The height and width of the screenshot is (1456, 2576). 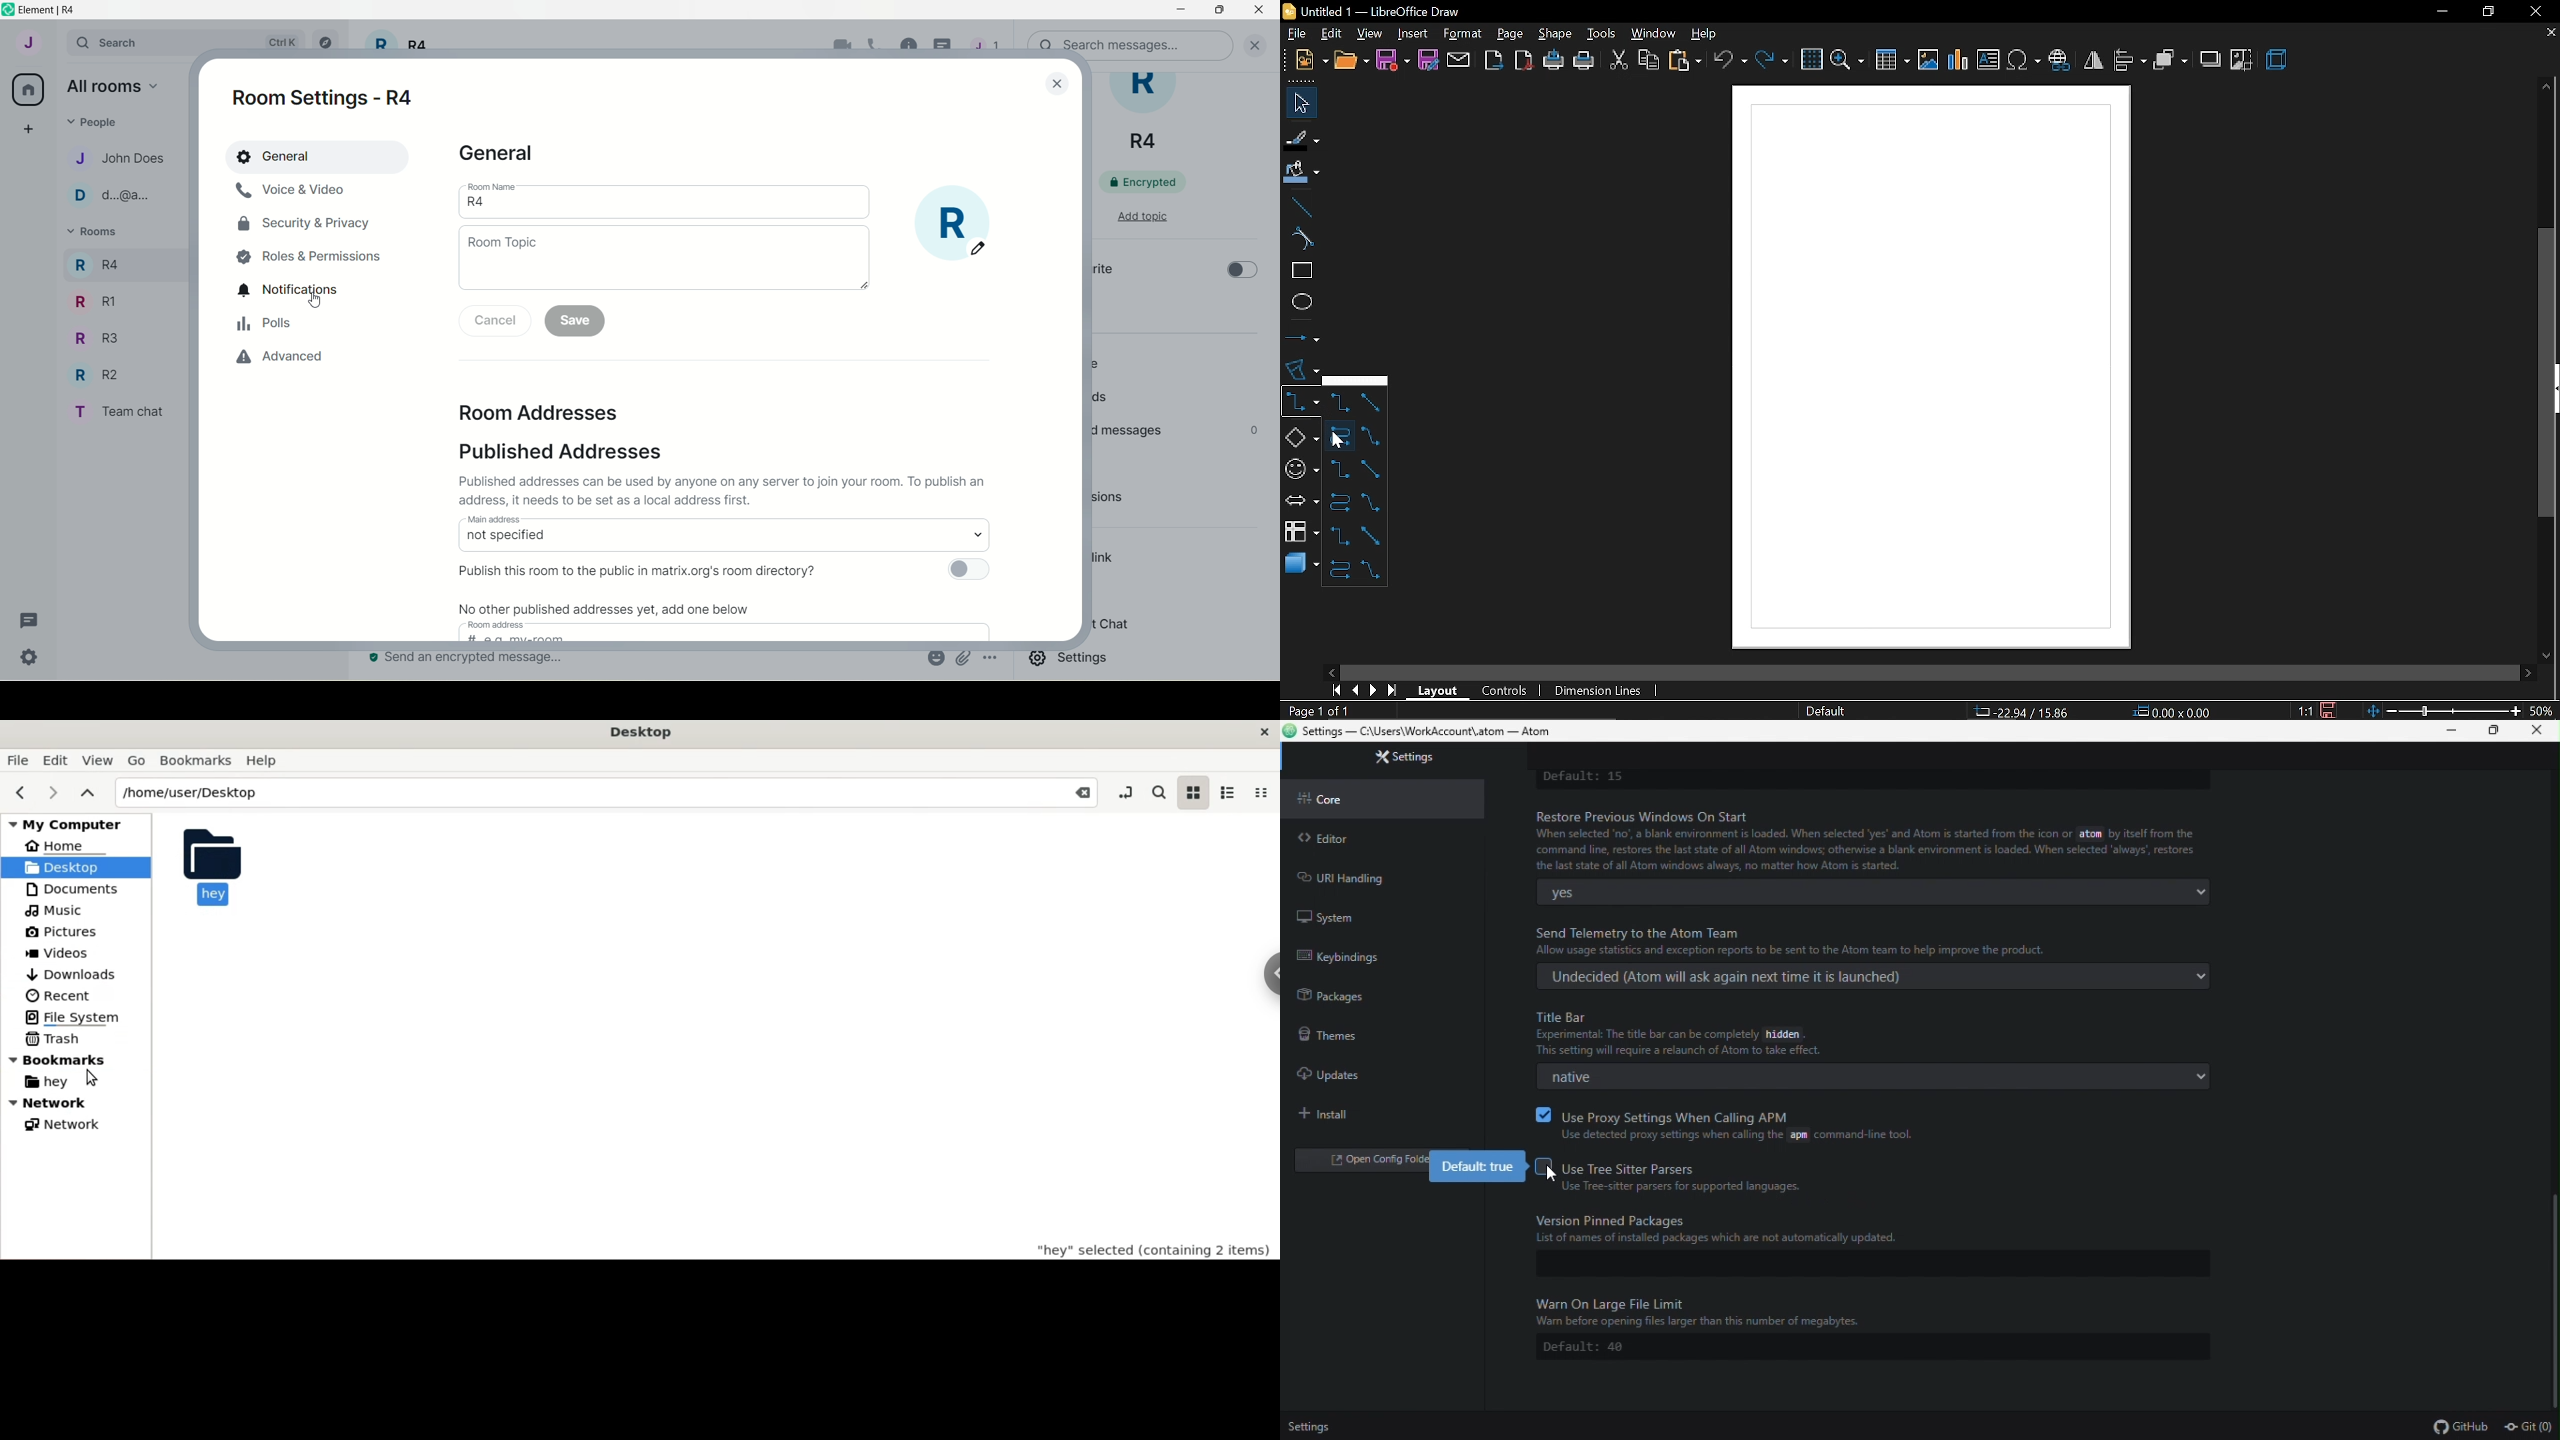 I want to click on go to last page, so click(x=1394, y=690).